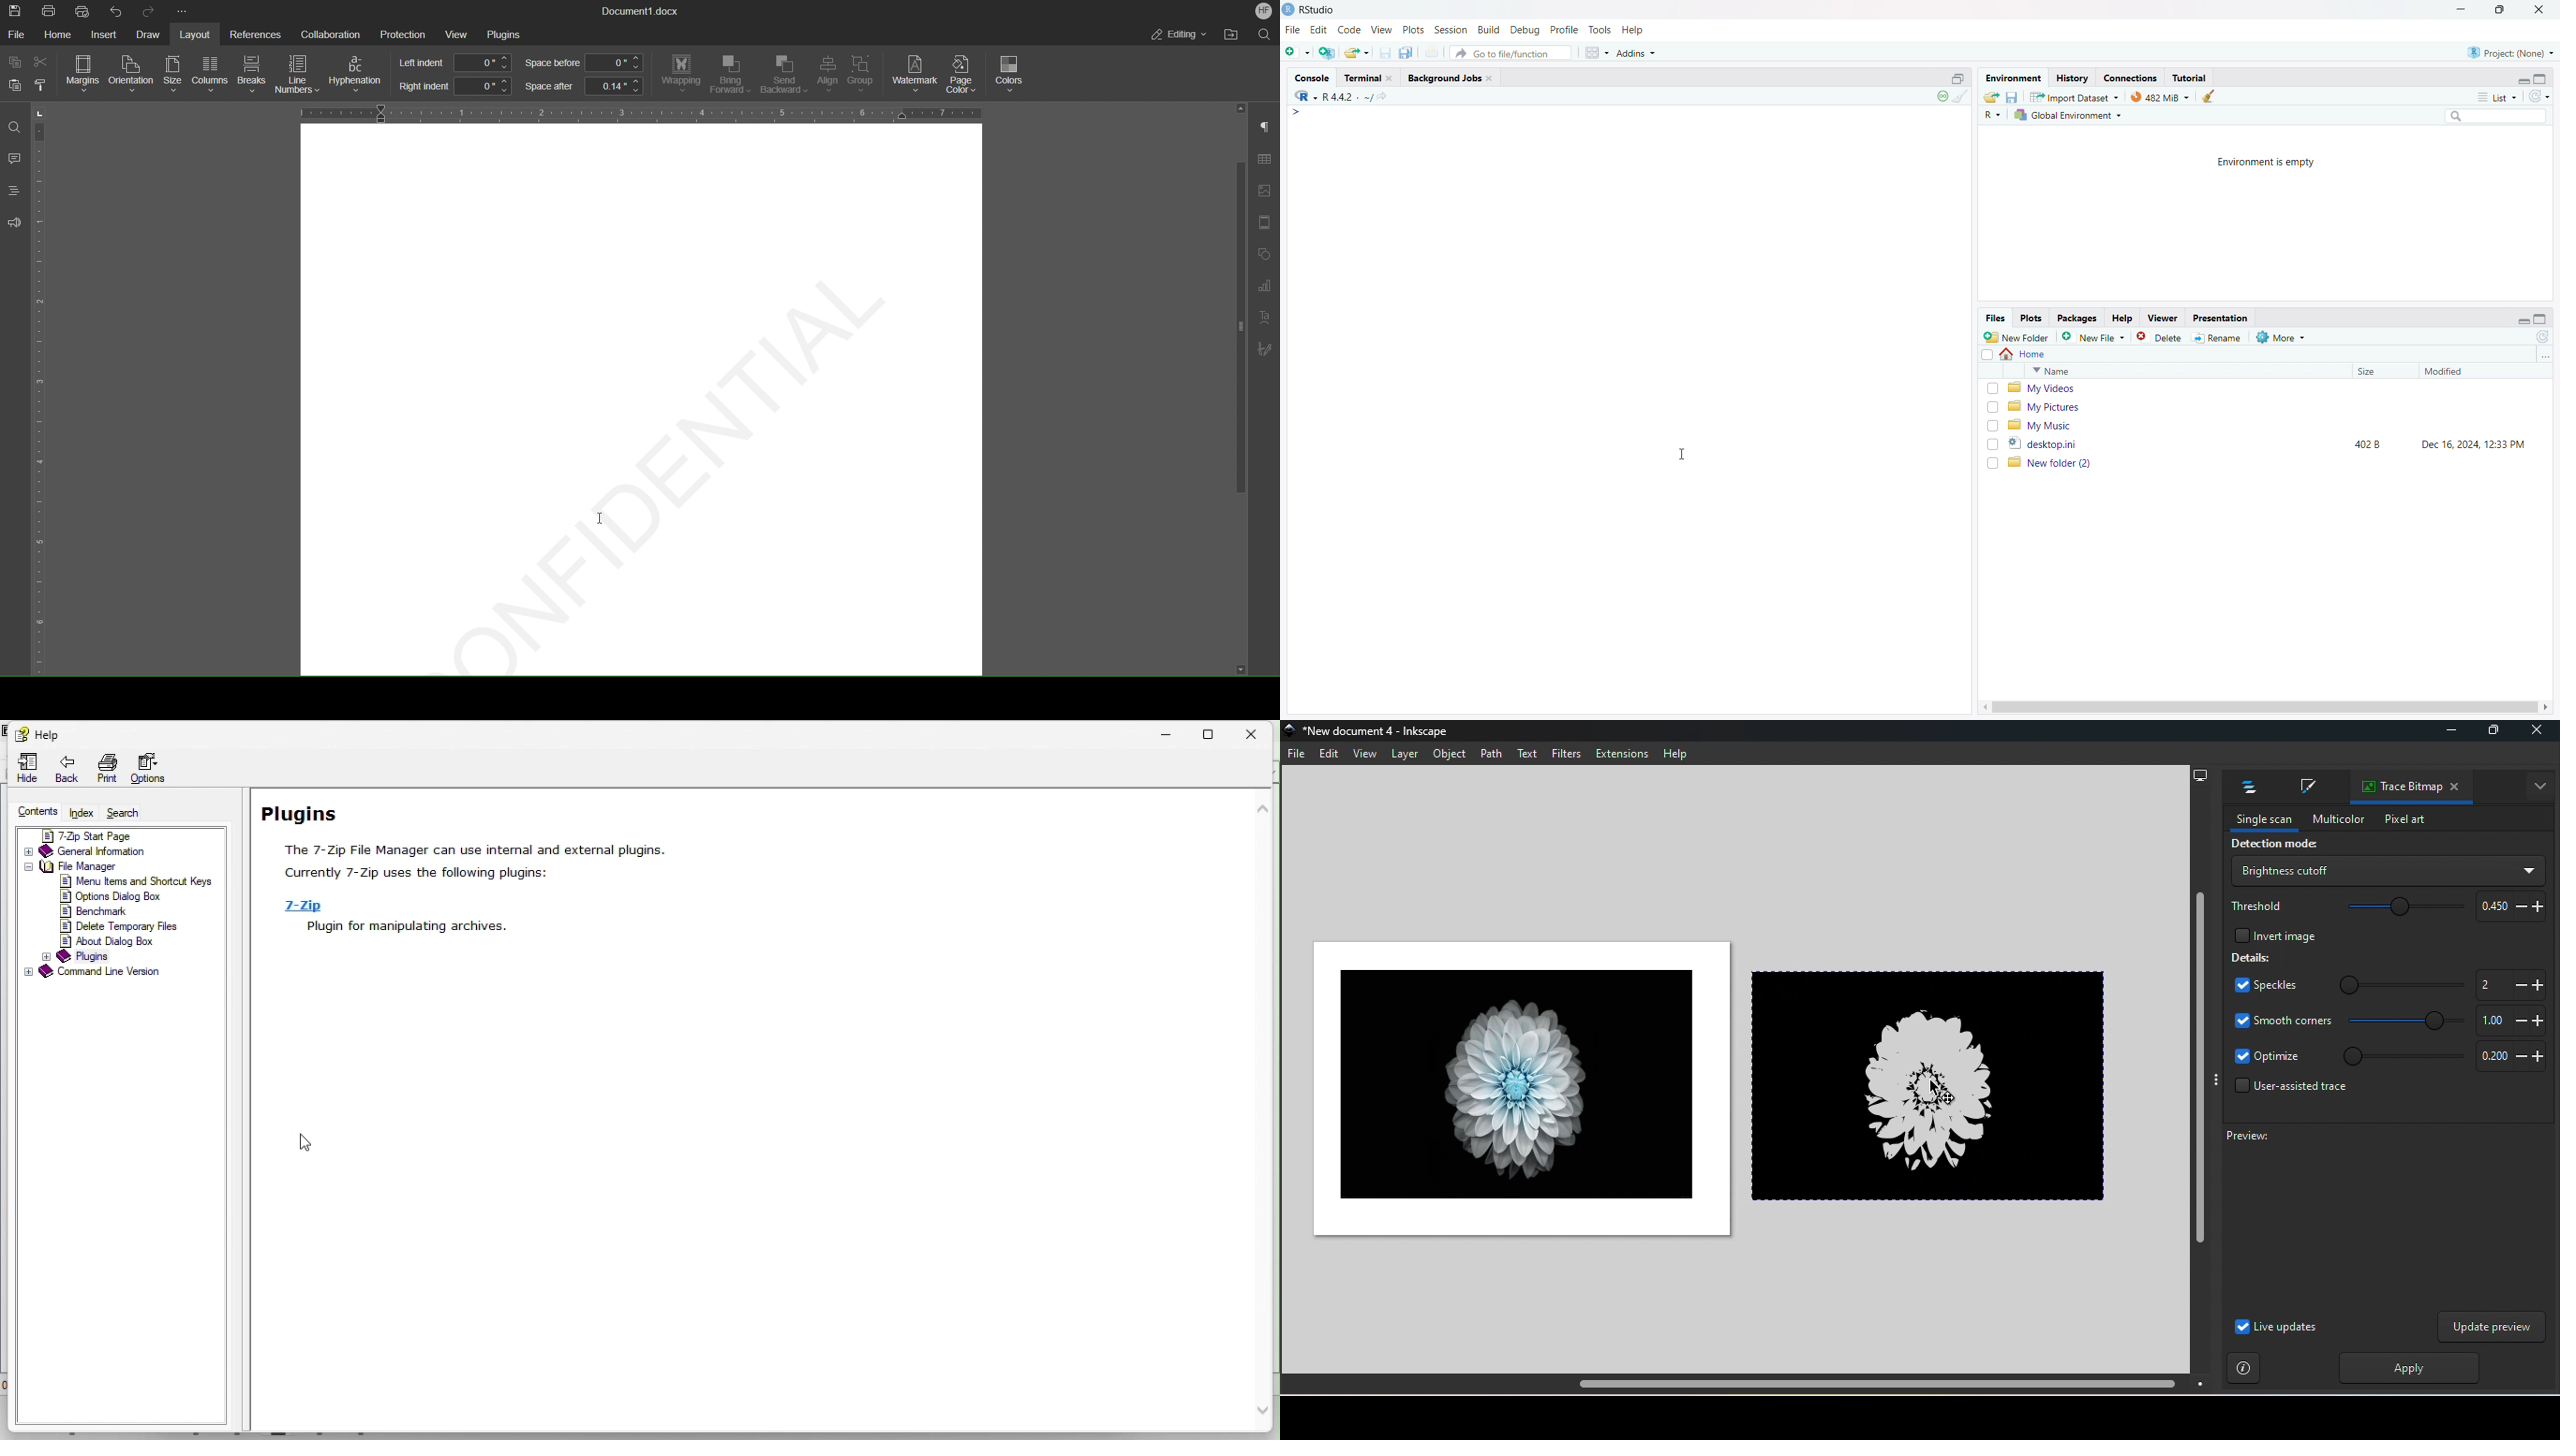 This screenshot has width=2576, height=1456. Describe the element at coordinates (826, 75) in the screenshot. I see `Align` at that location.